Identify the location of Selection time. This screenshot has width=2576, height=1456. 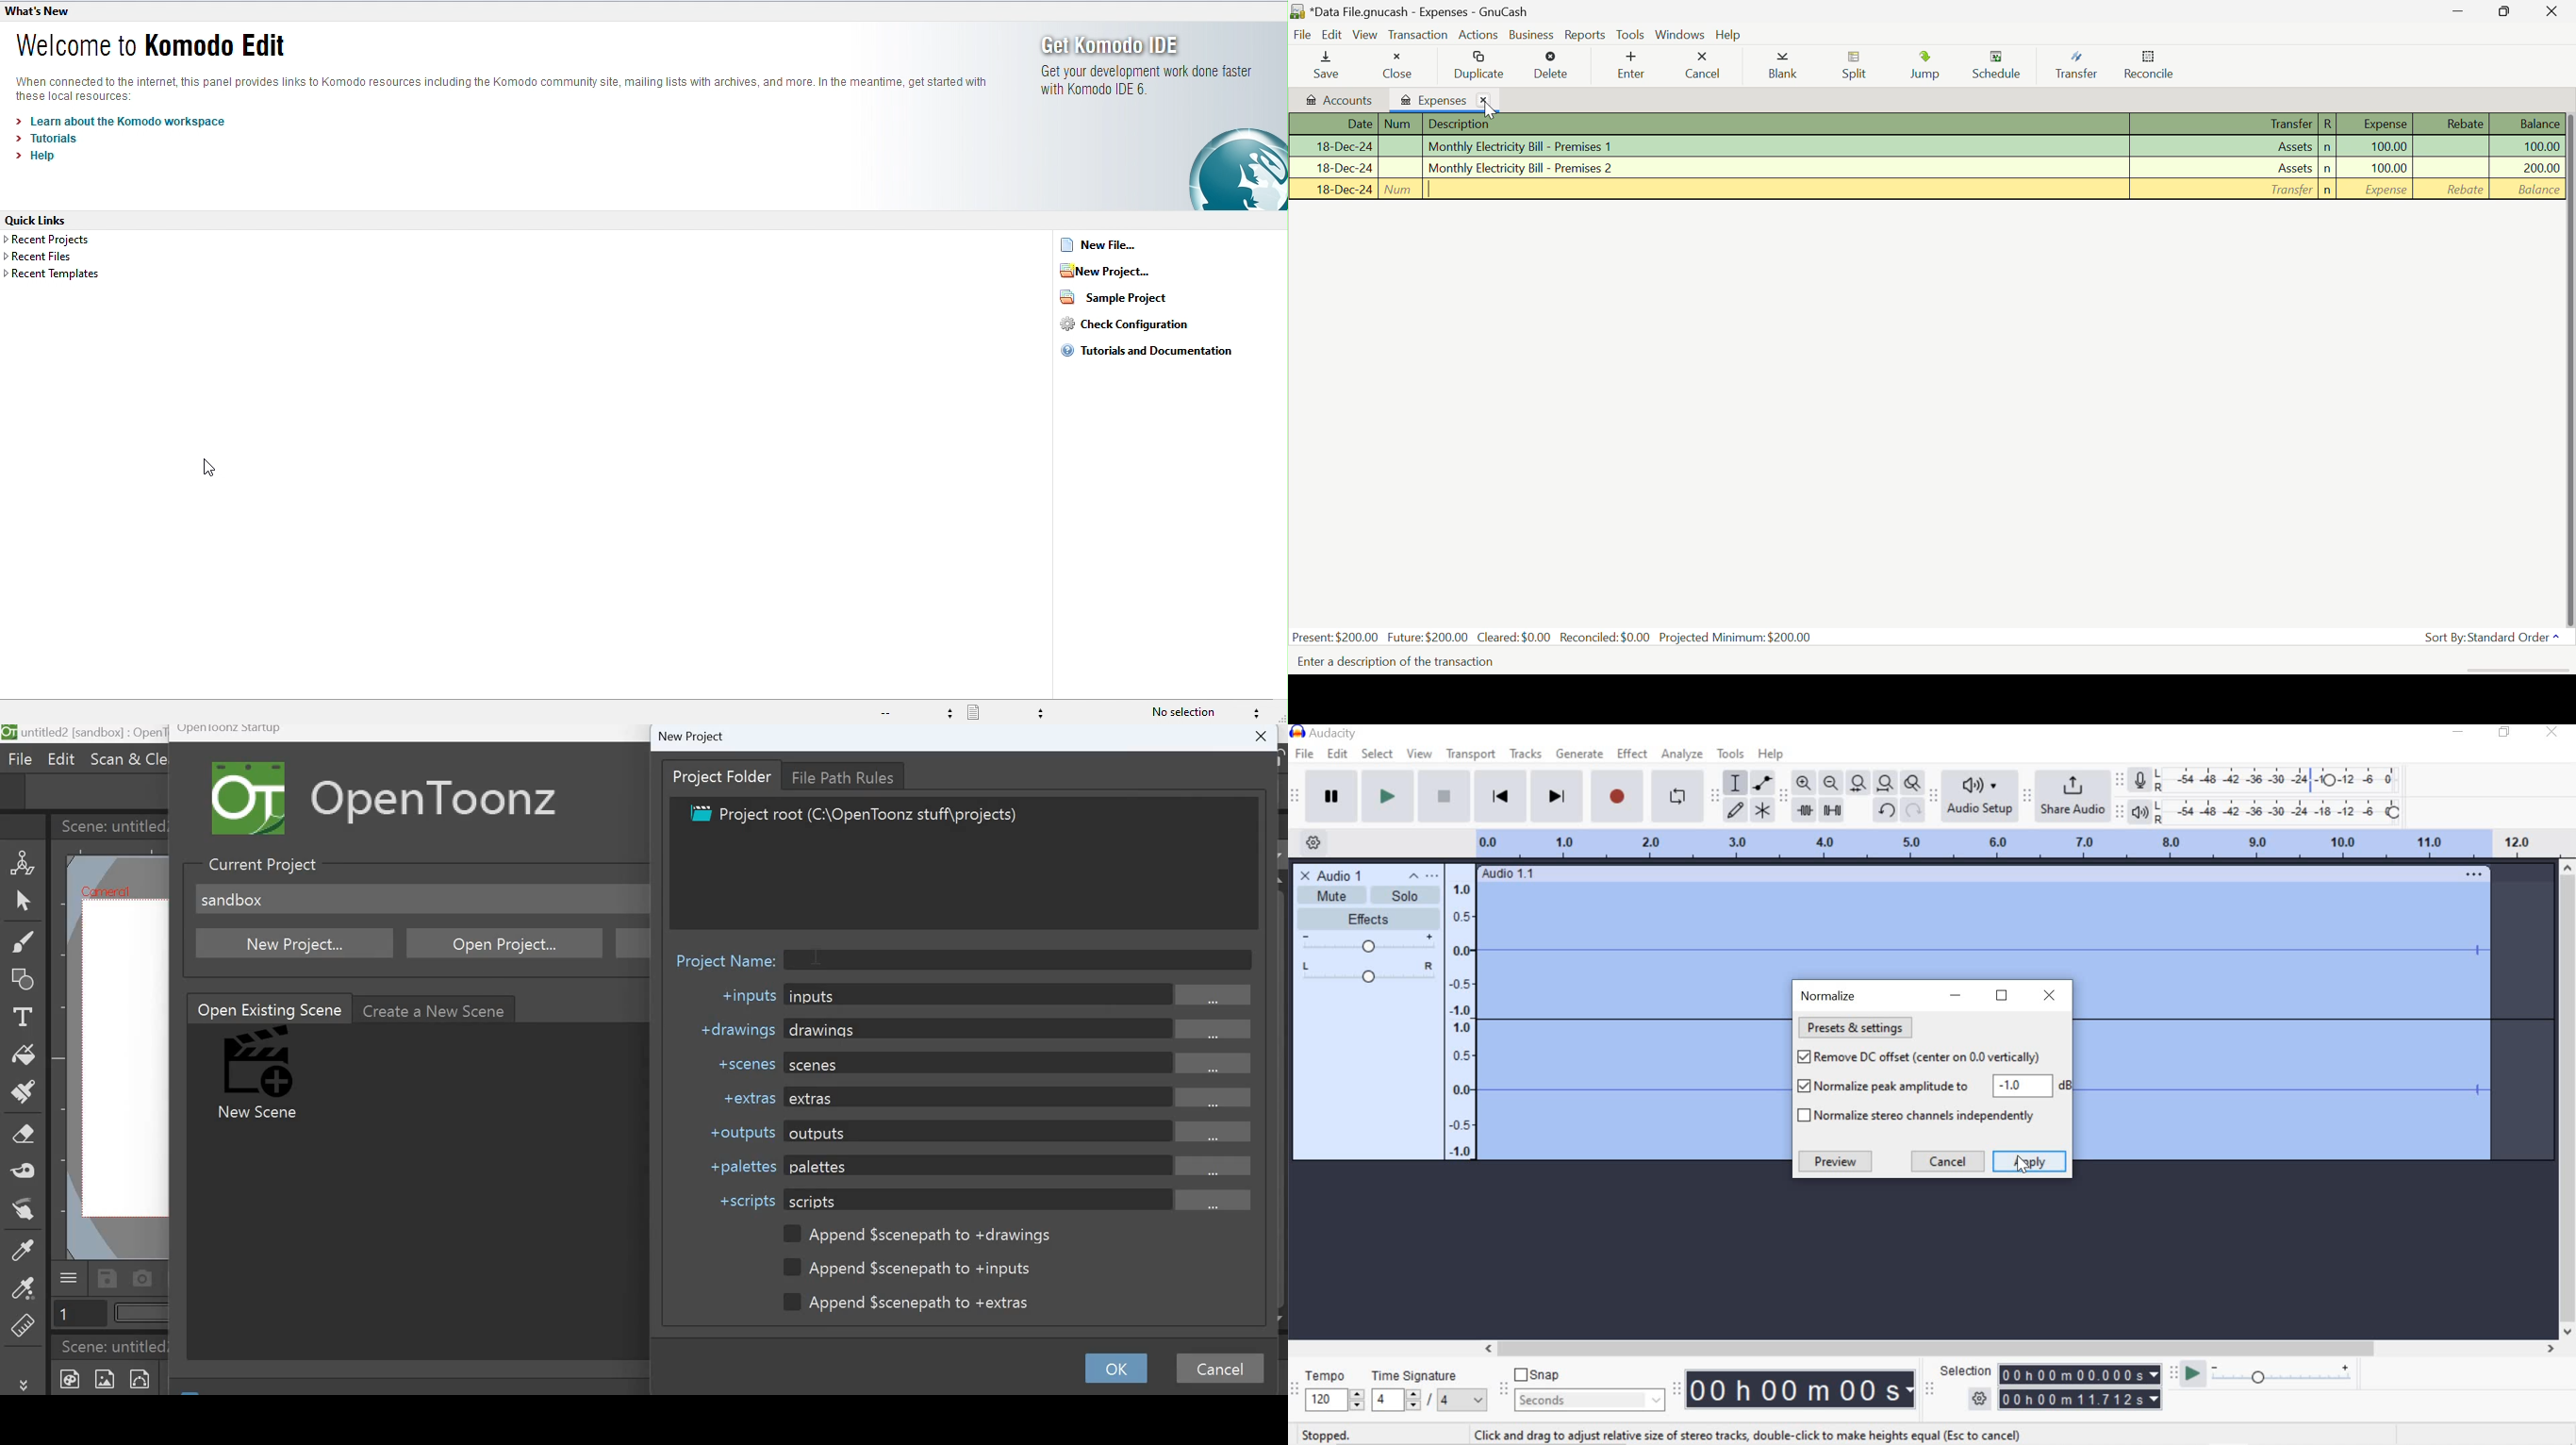
(2082, 1387).